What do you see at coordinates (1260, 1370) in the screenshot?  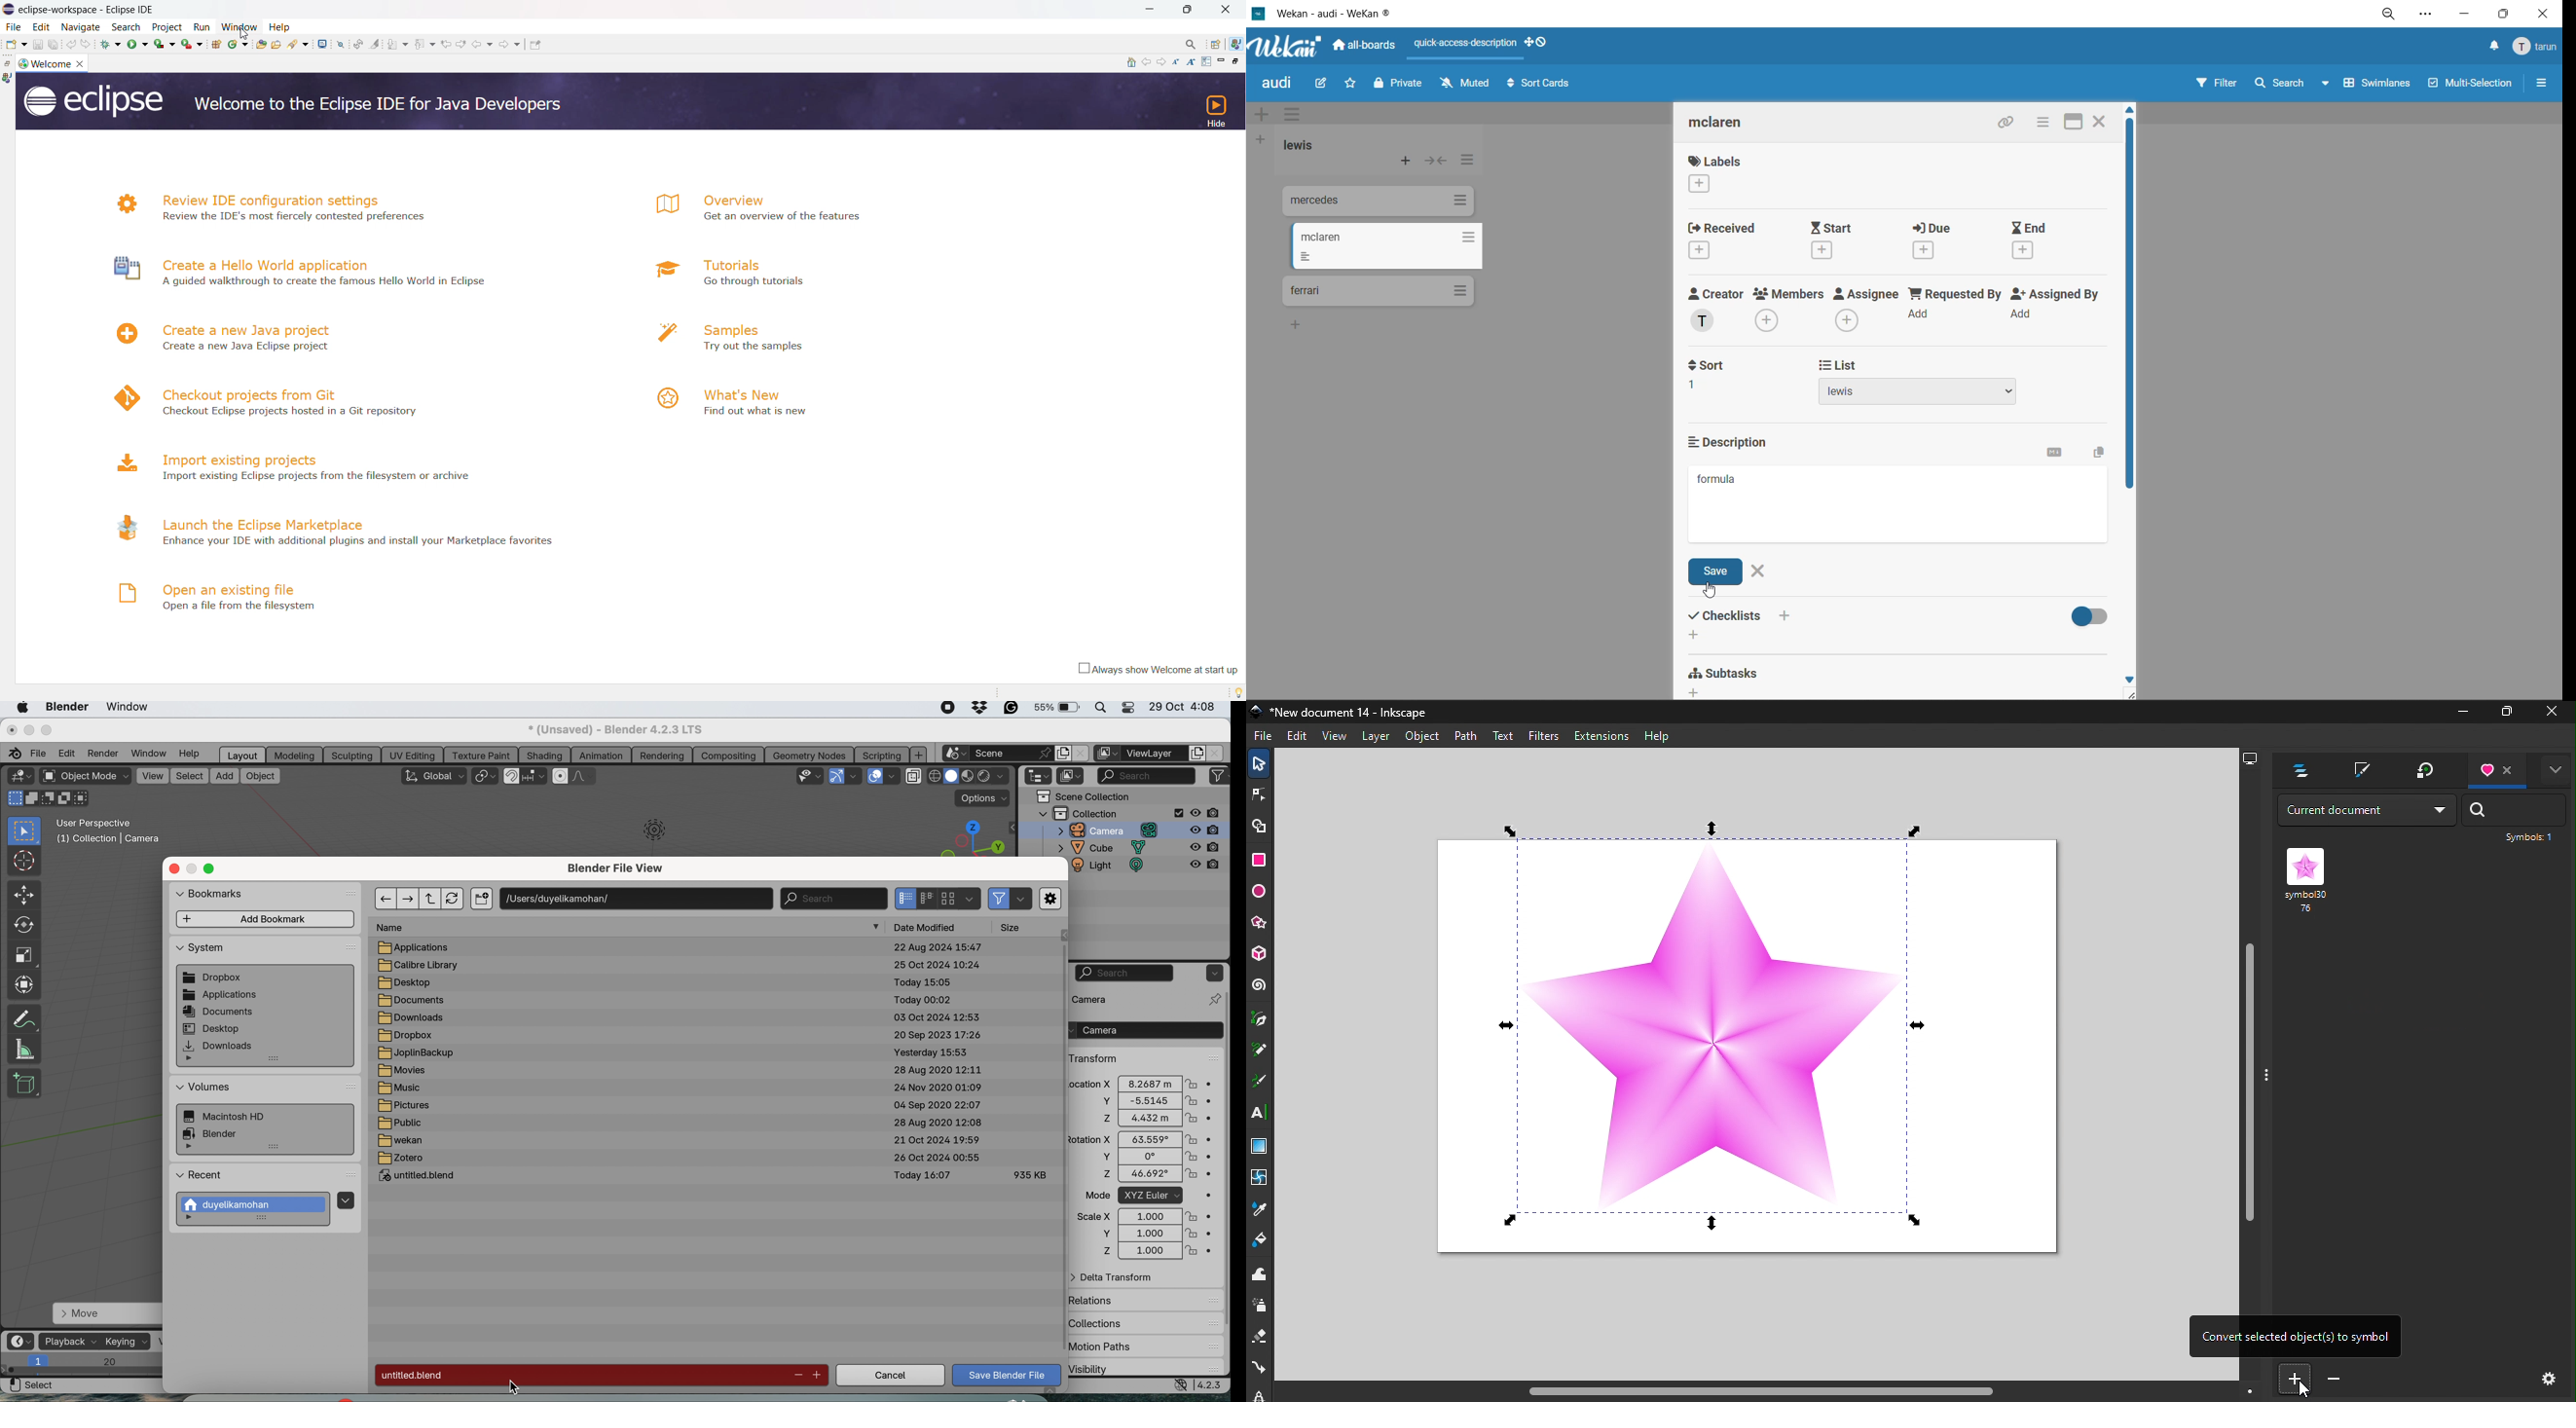 I see `Connector tool` at bounding box center [1260, 1370].